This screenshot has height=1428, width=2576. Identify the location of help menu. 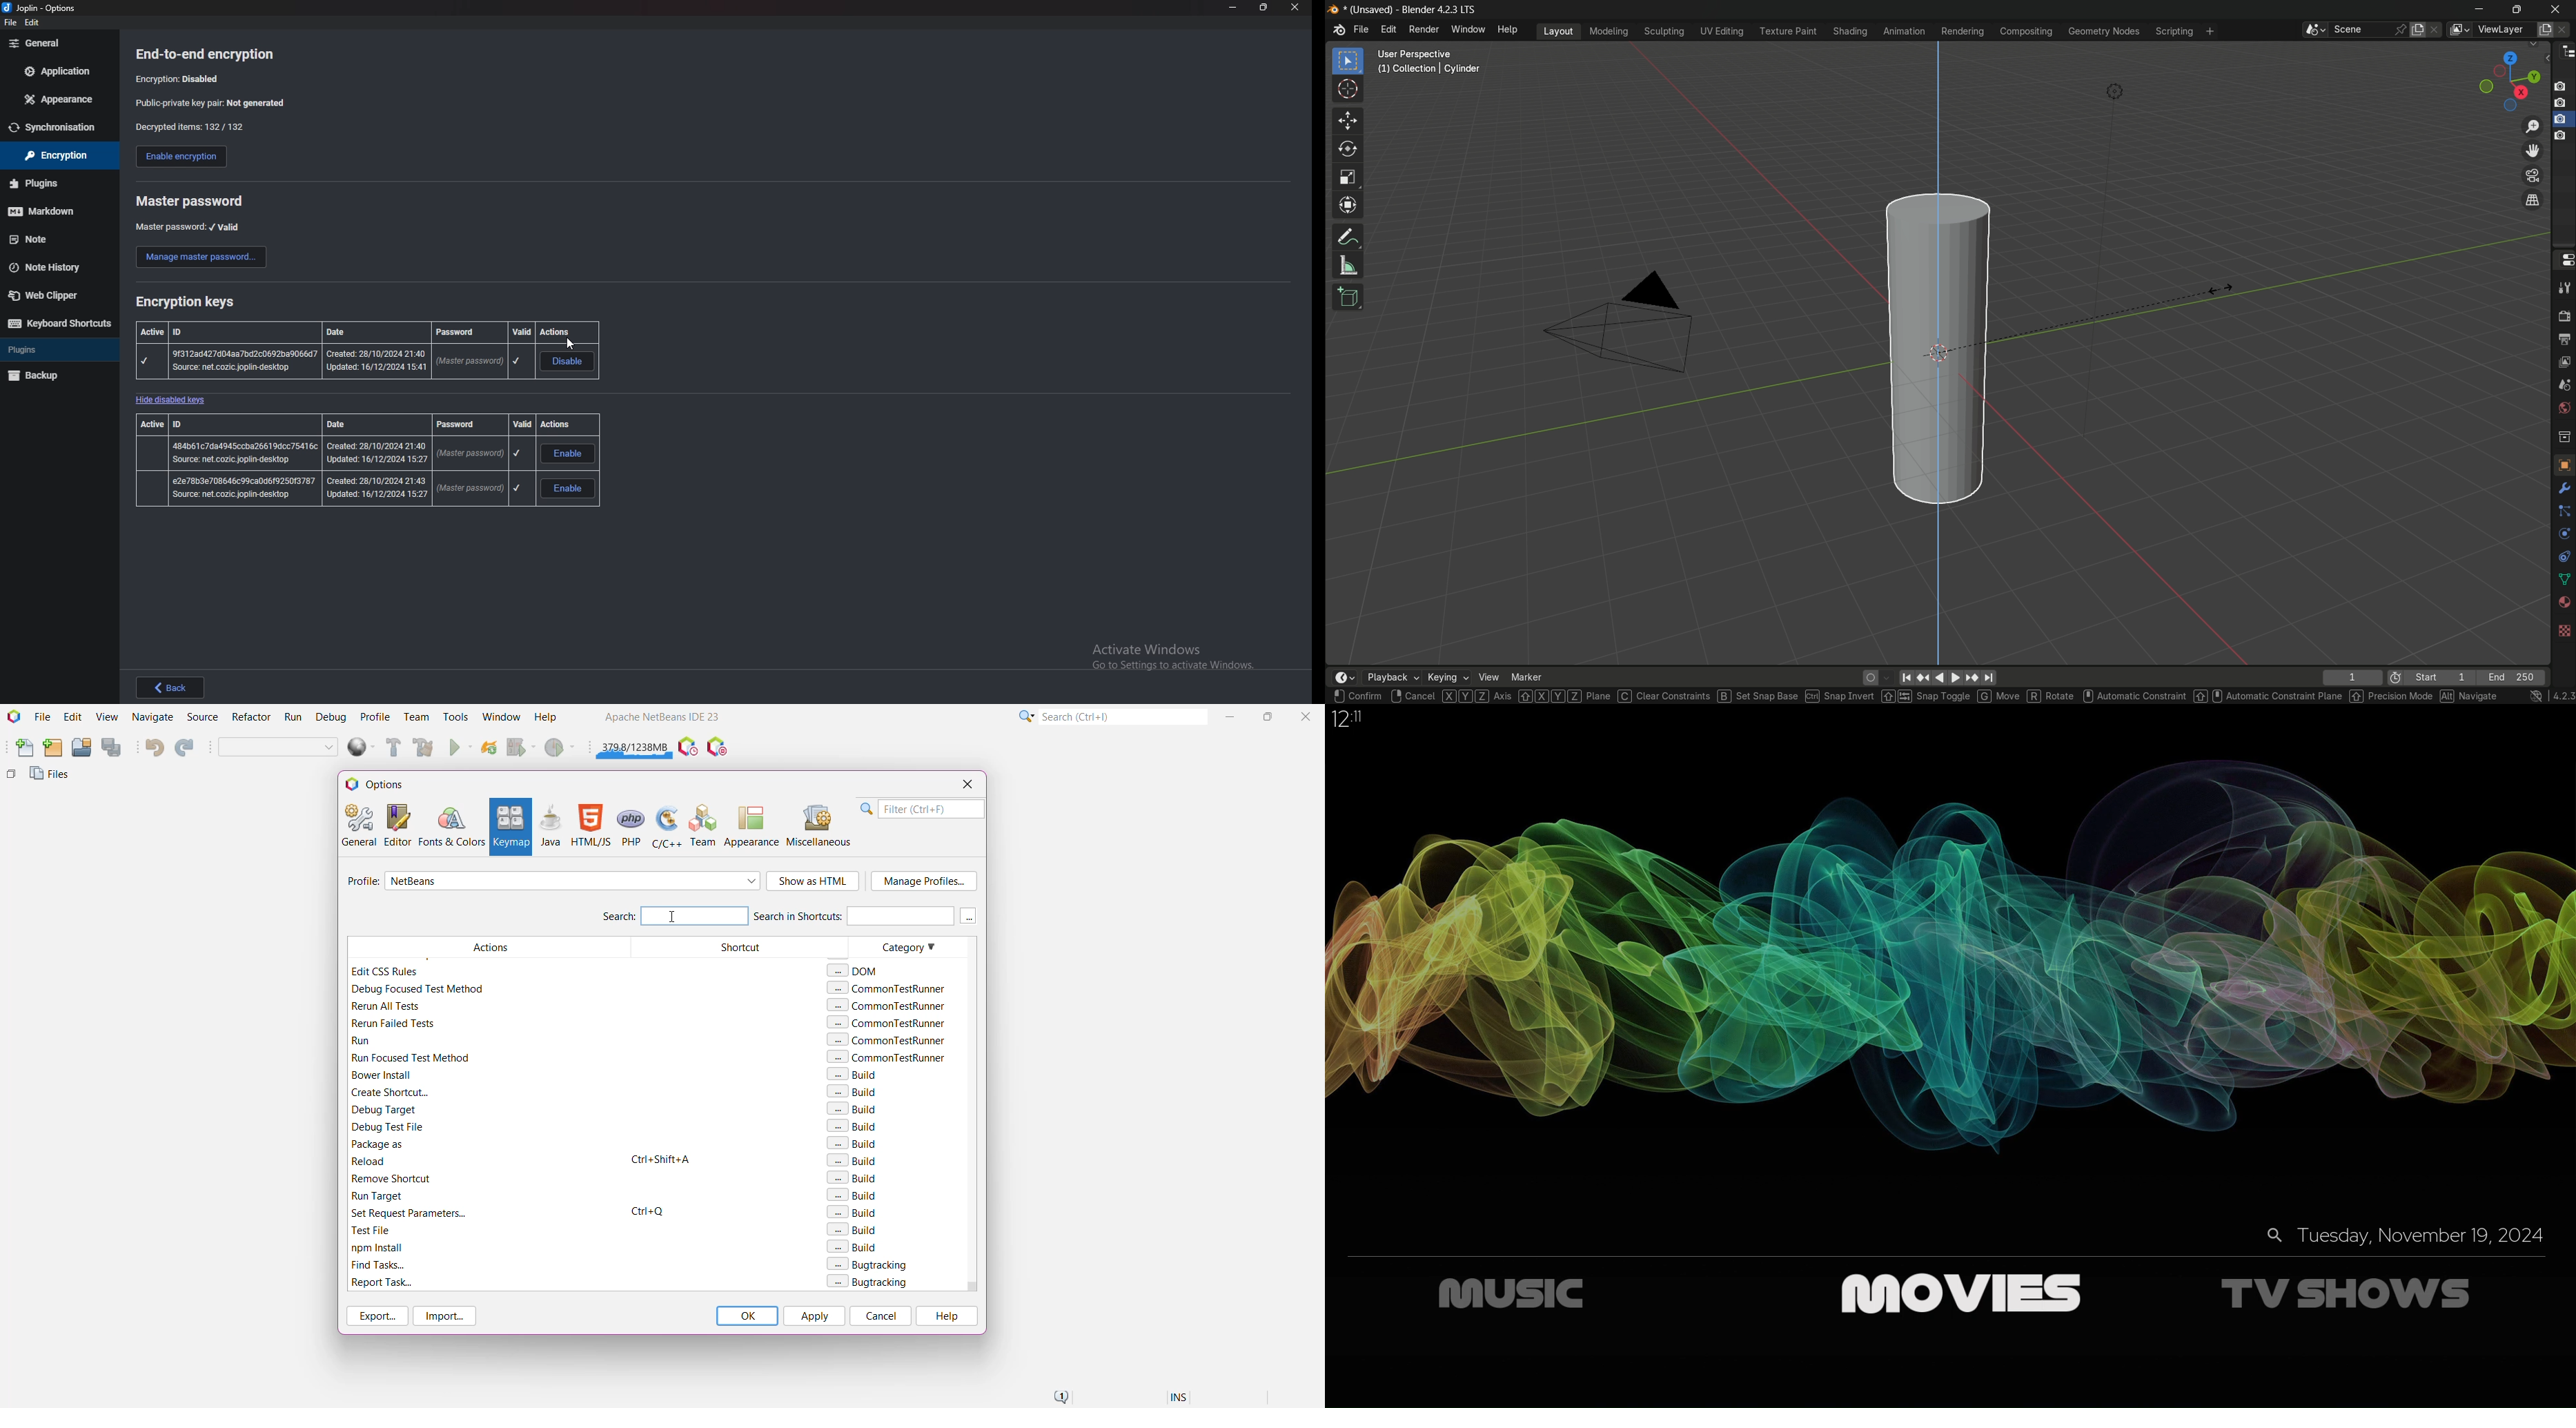
(1509, 30).